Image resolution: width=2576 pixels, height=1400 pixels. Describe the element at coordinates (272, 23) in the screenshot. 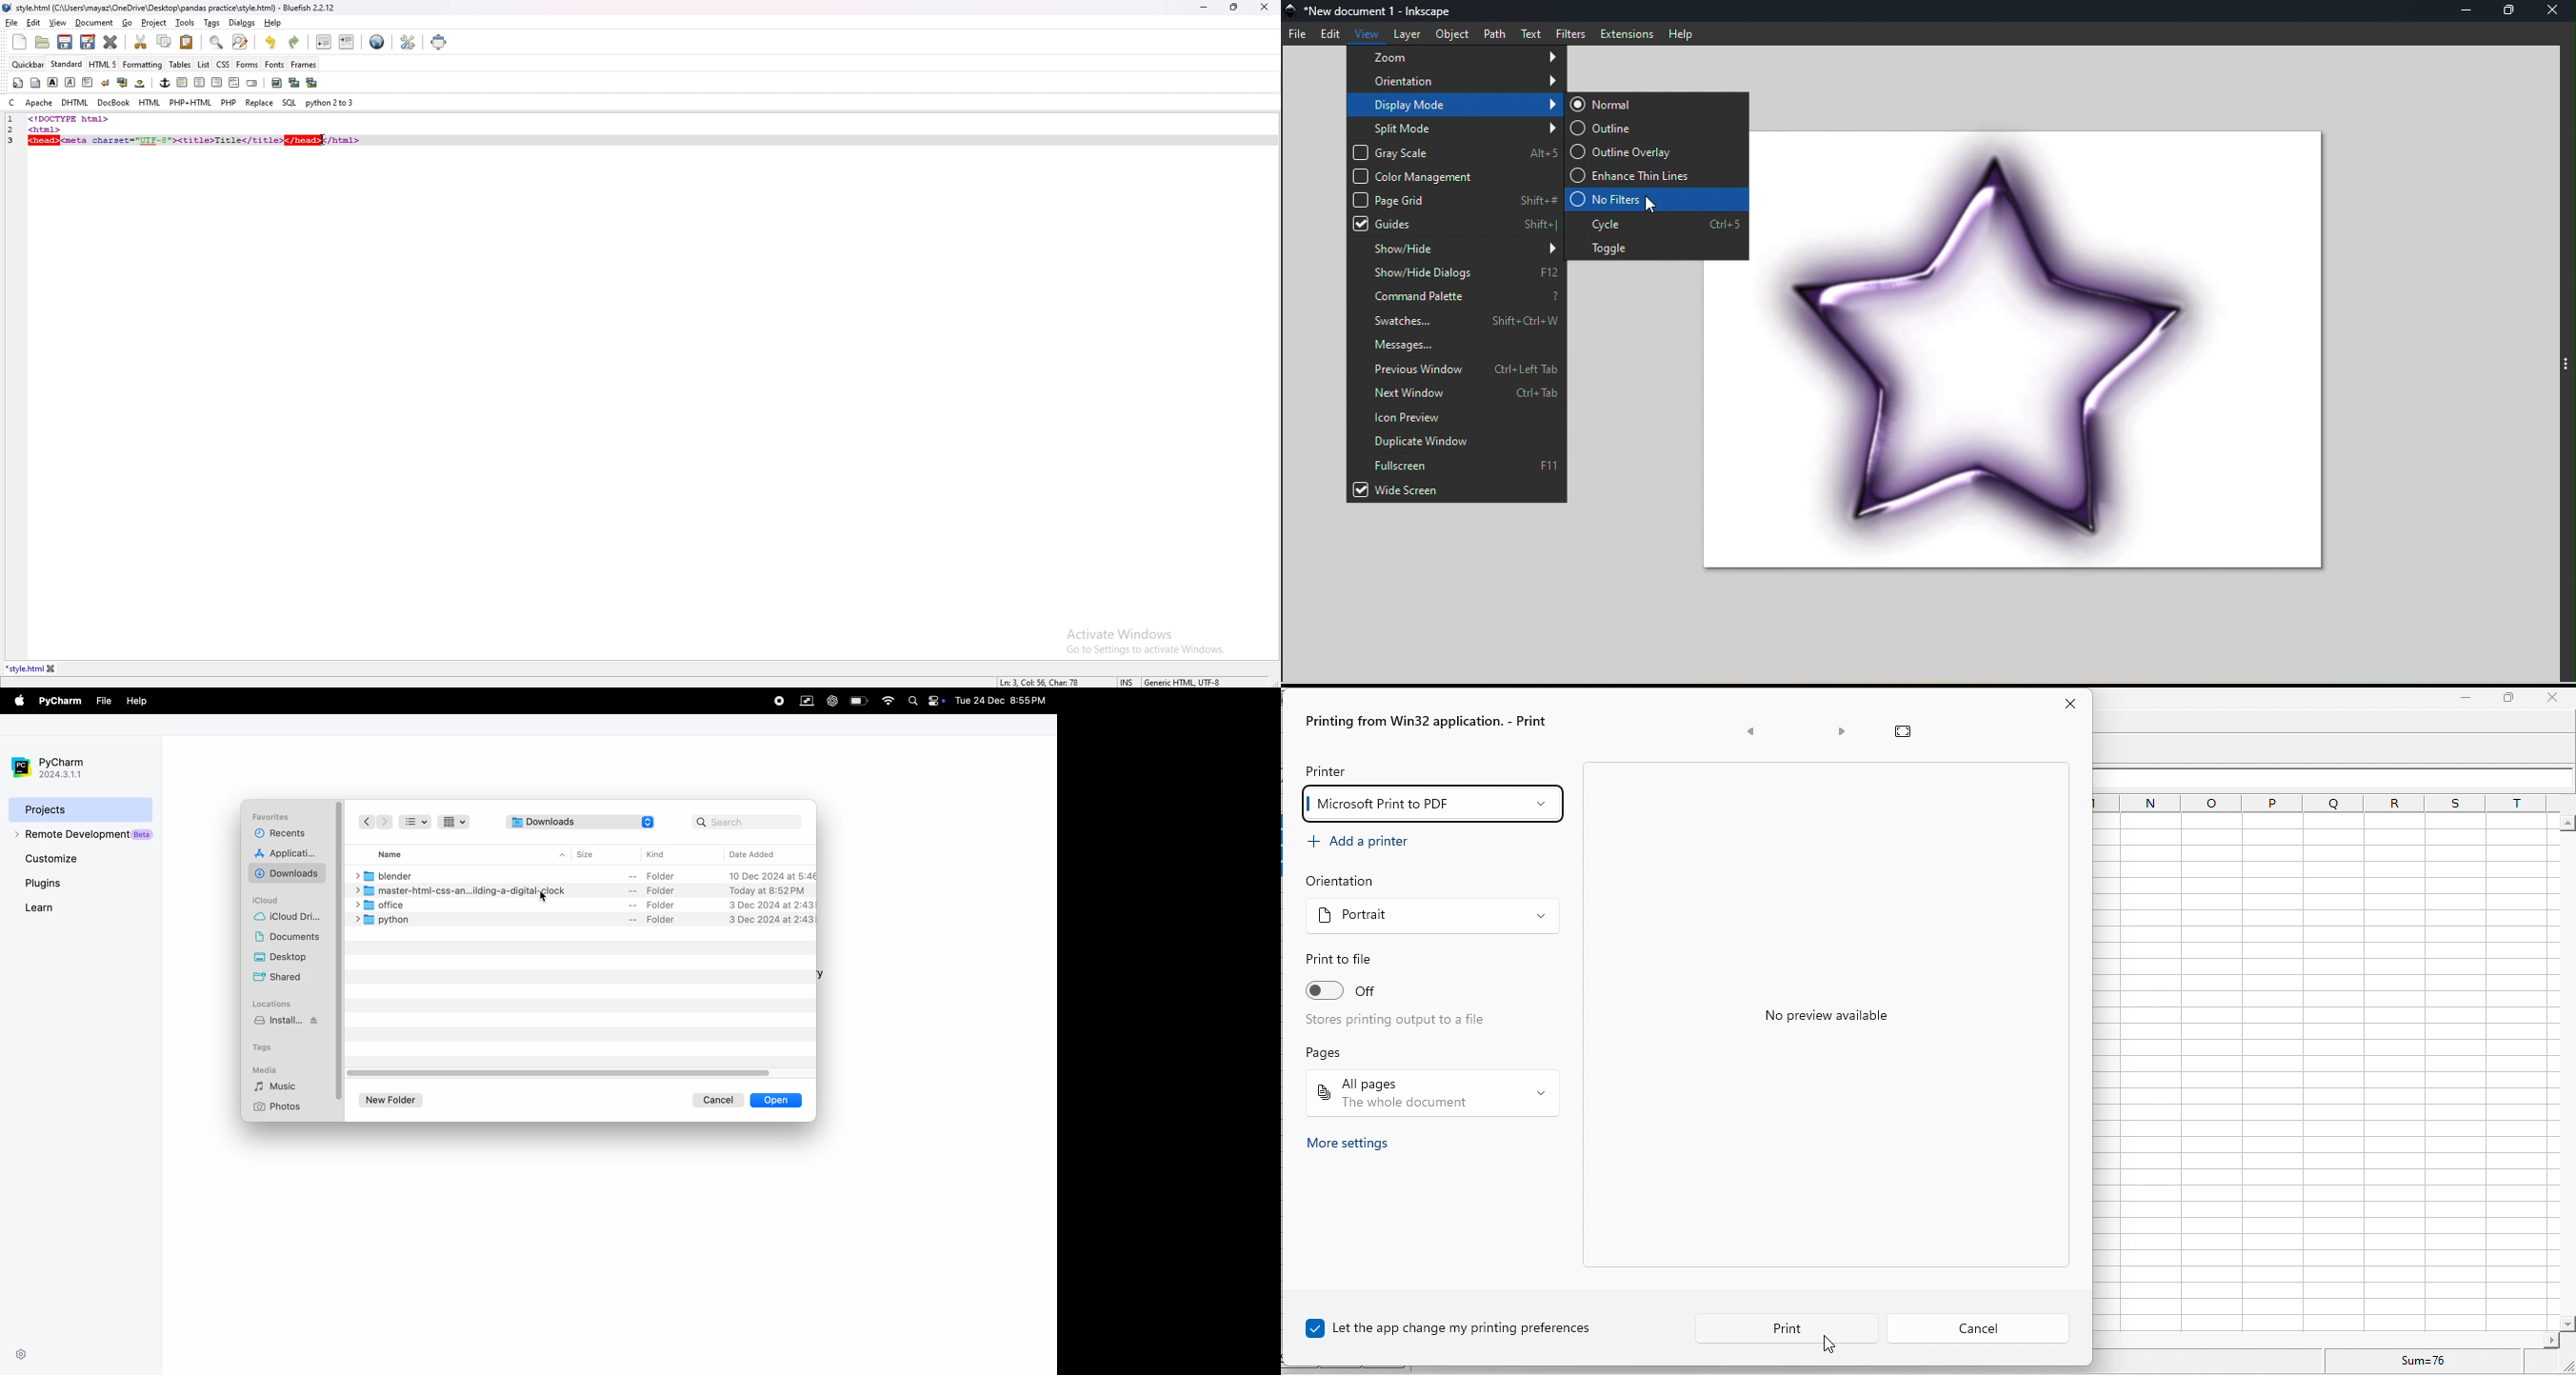

I see `help` at that location.